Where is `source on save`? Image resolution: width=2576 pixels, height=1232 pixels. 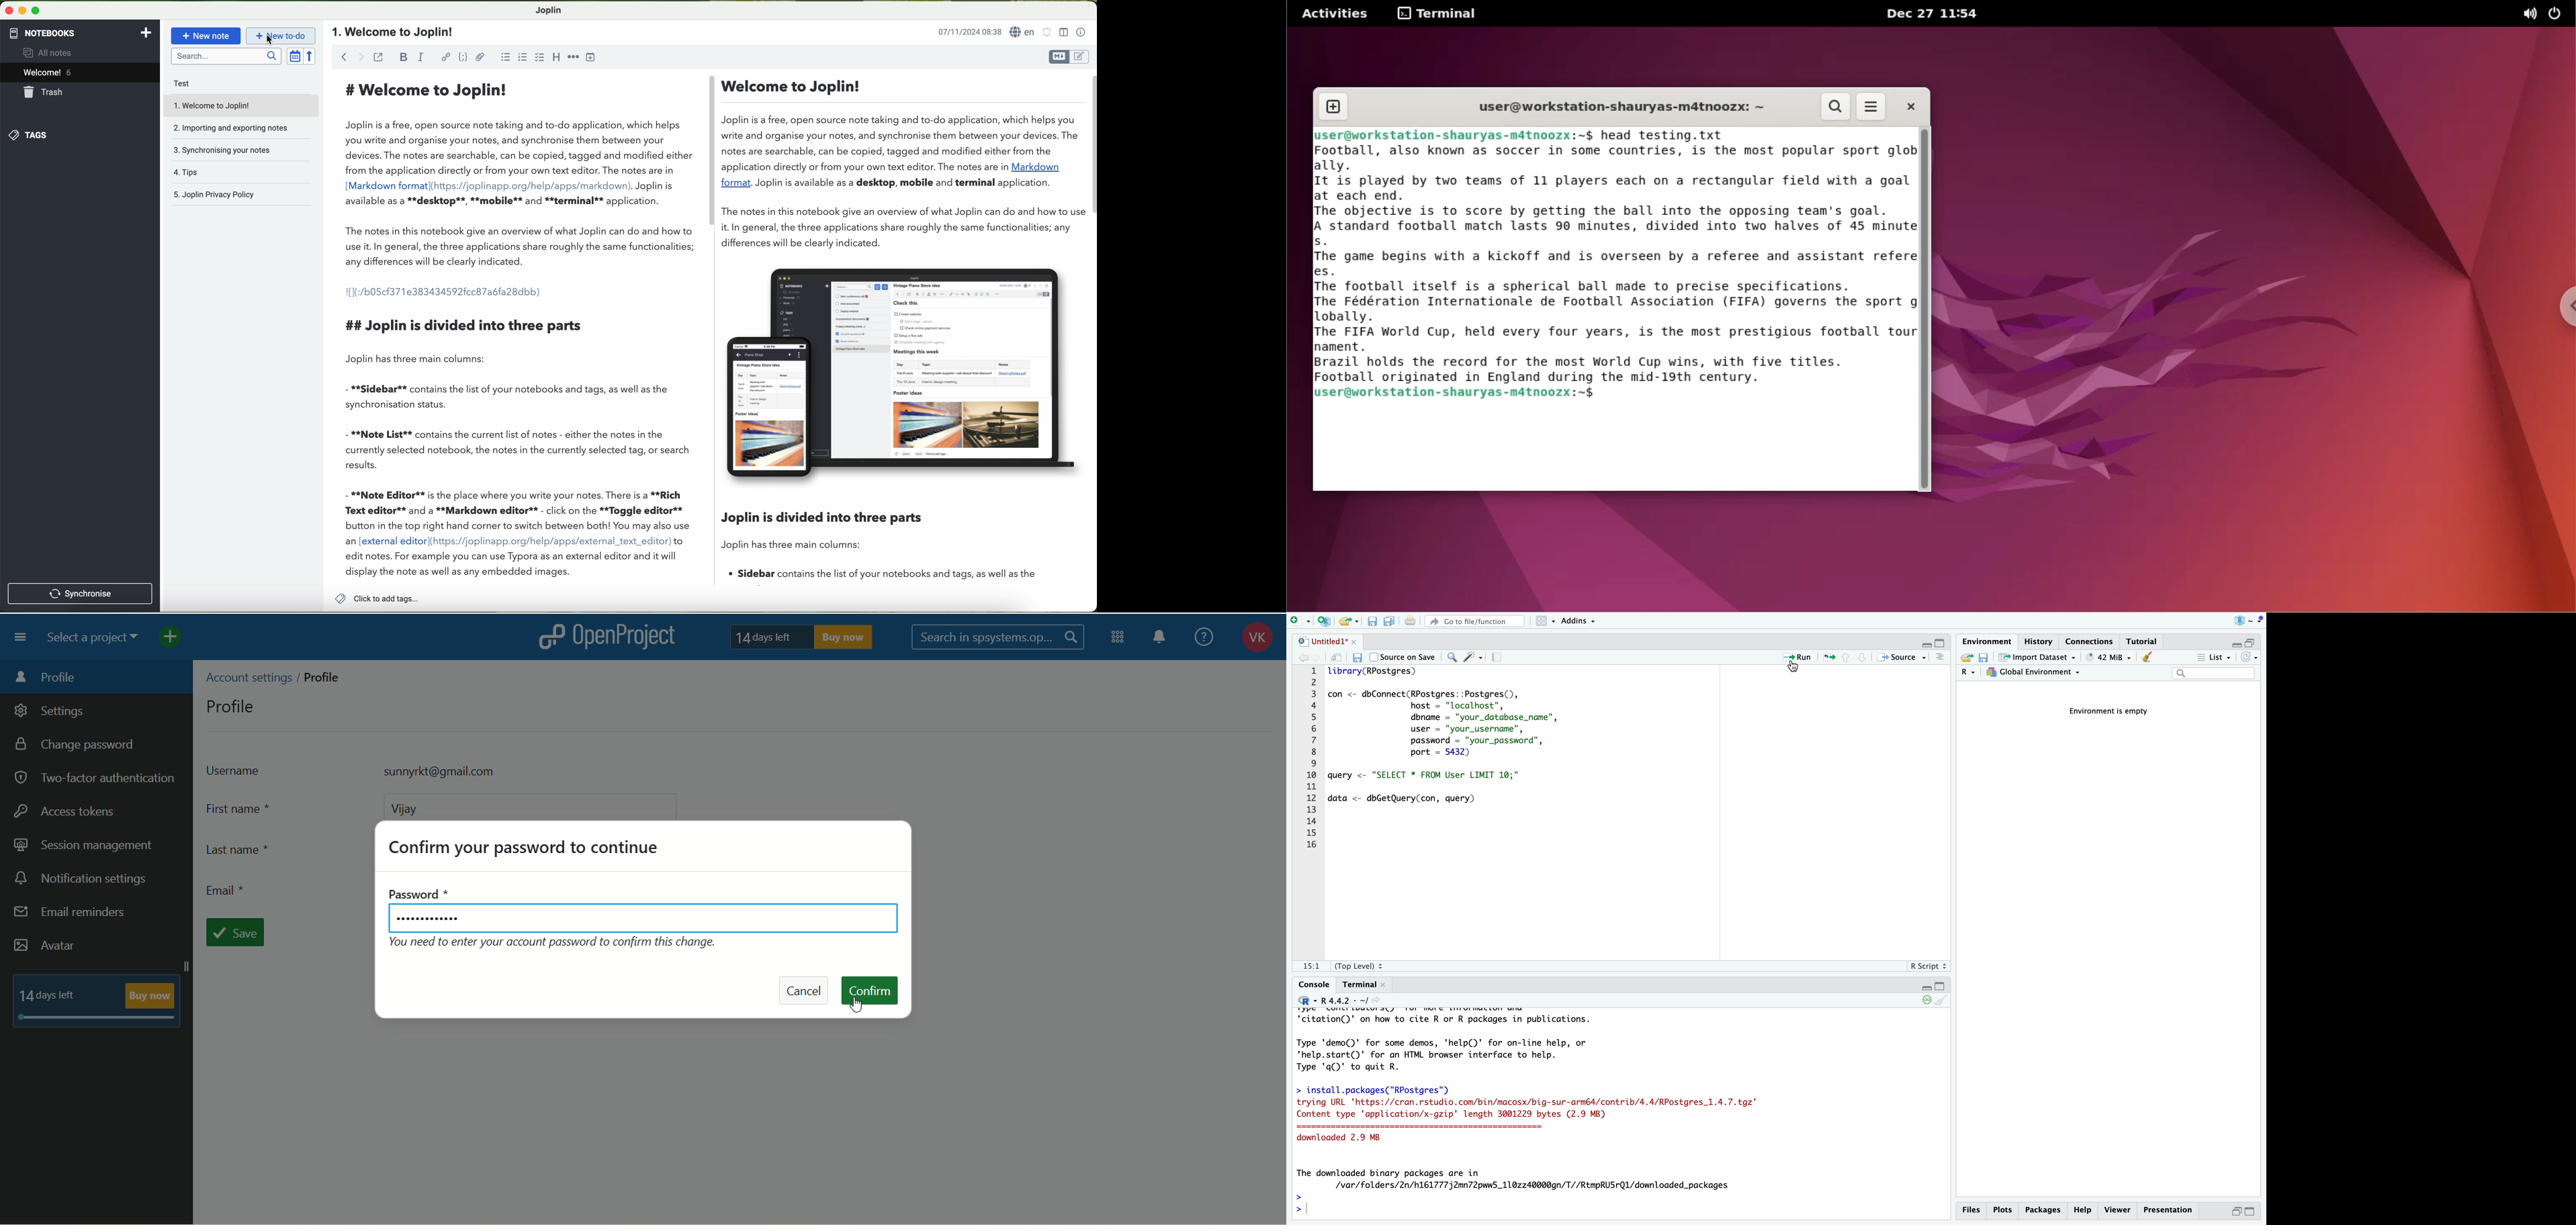
source on save is located at coordinates (1404, 657).